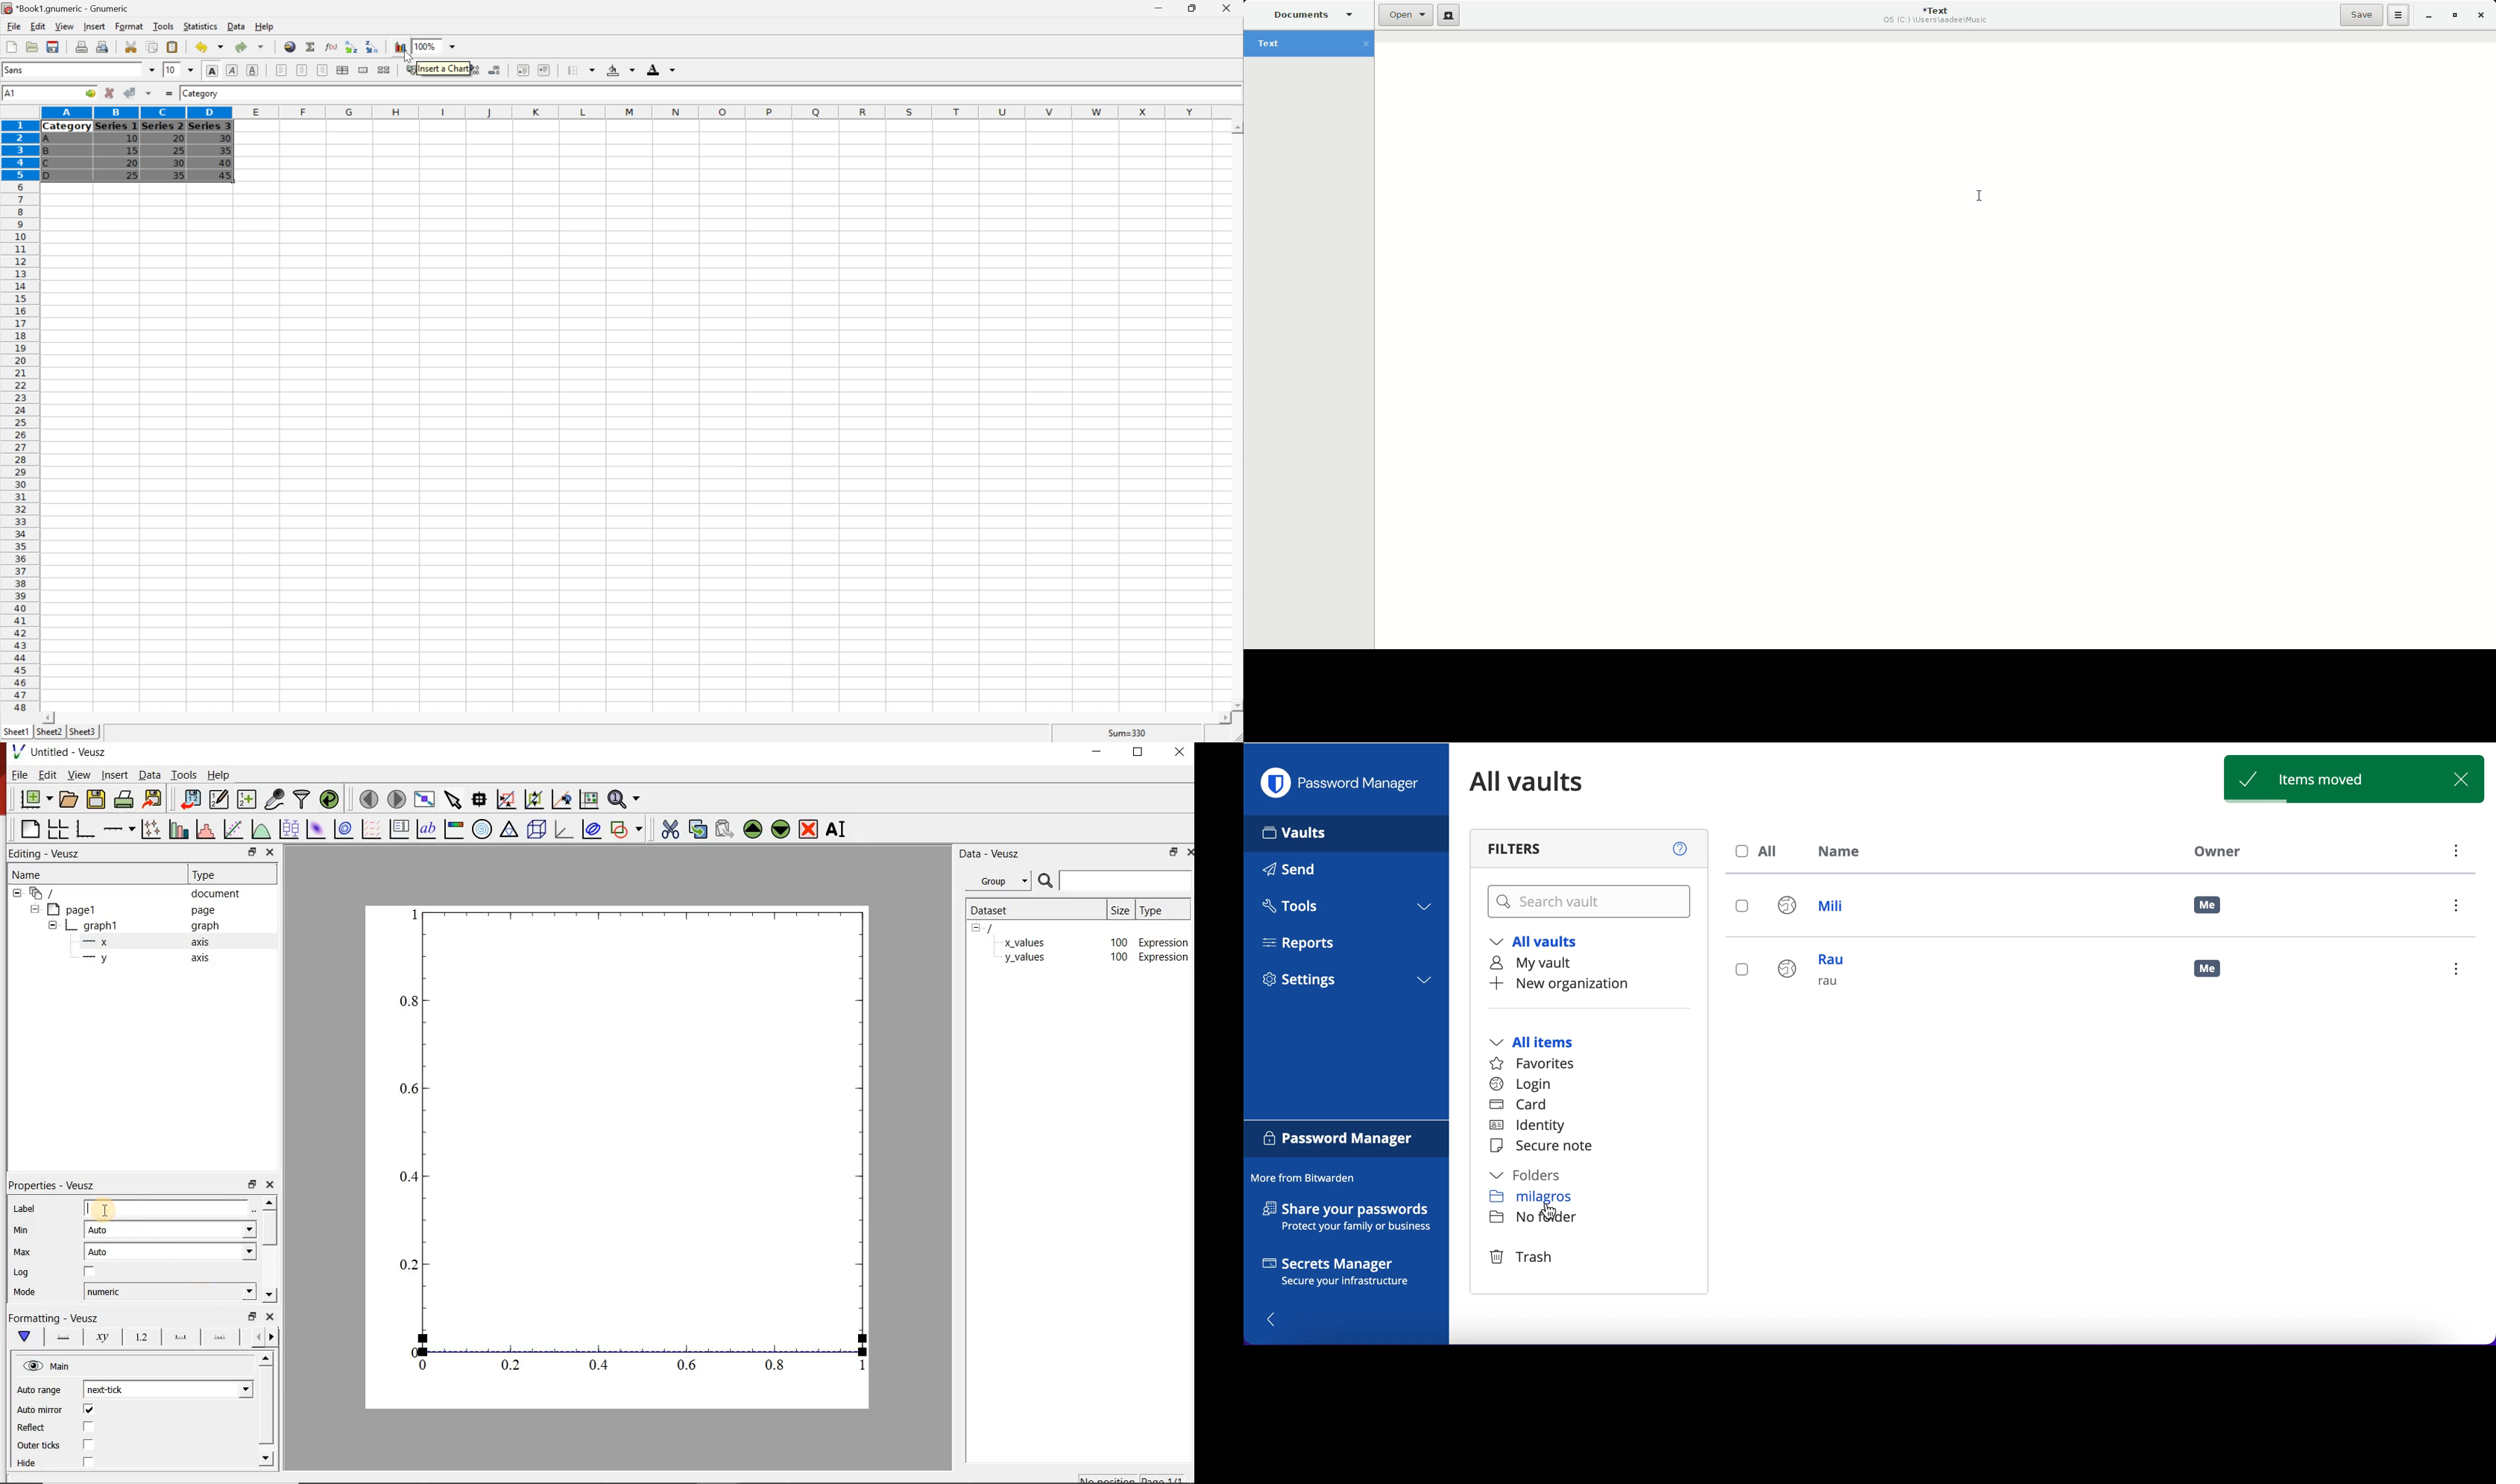 The height and width of the screenshot is (1484, 2520). What do you see at coordinates (206, 830) in the screenshot?
I see `histogram of a dataset` at bounding box center [206, 830].